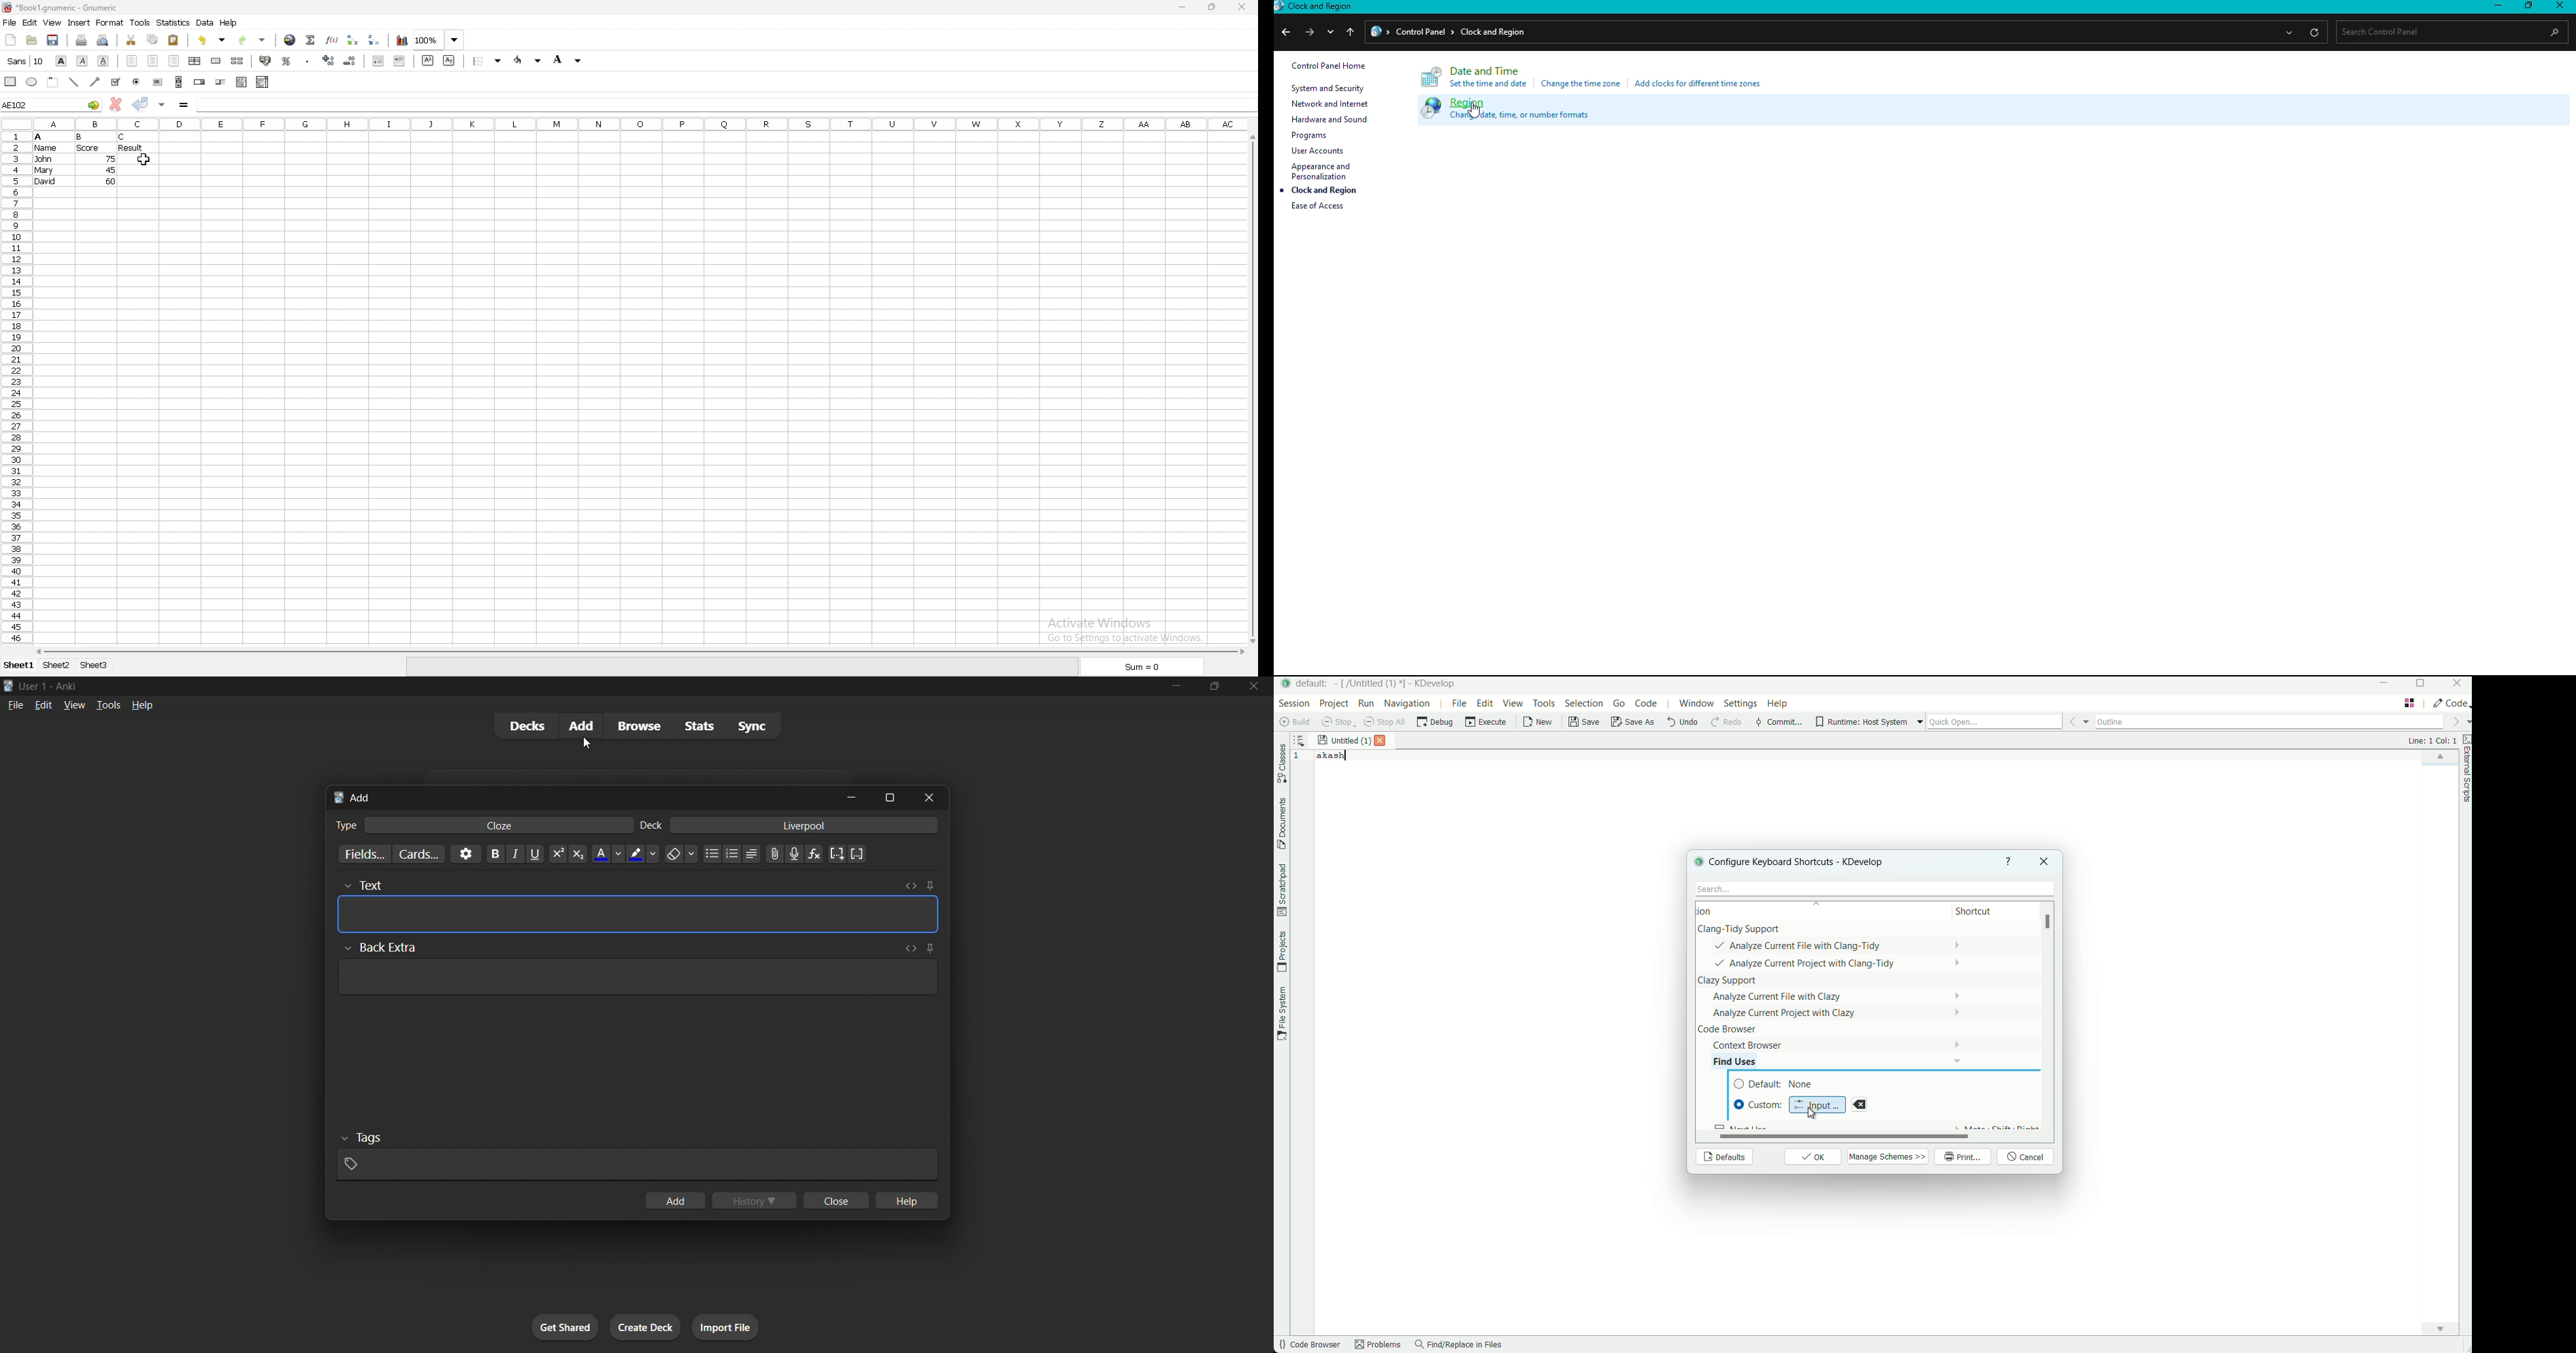  I want to click on insert images, so click(775, 858).